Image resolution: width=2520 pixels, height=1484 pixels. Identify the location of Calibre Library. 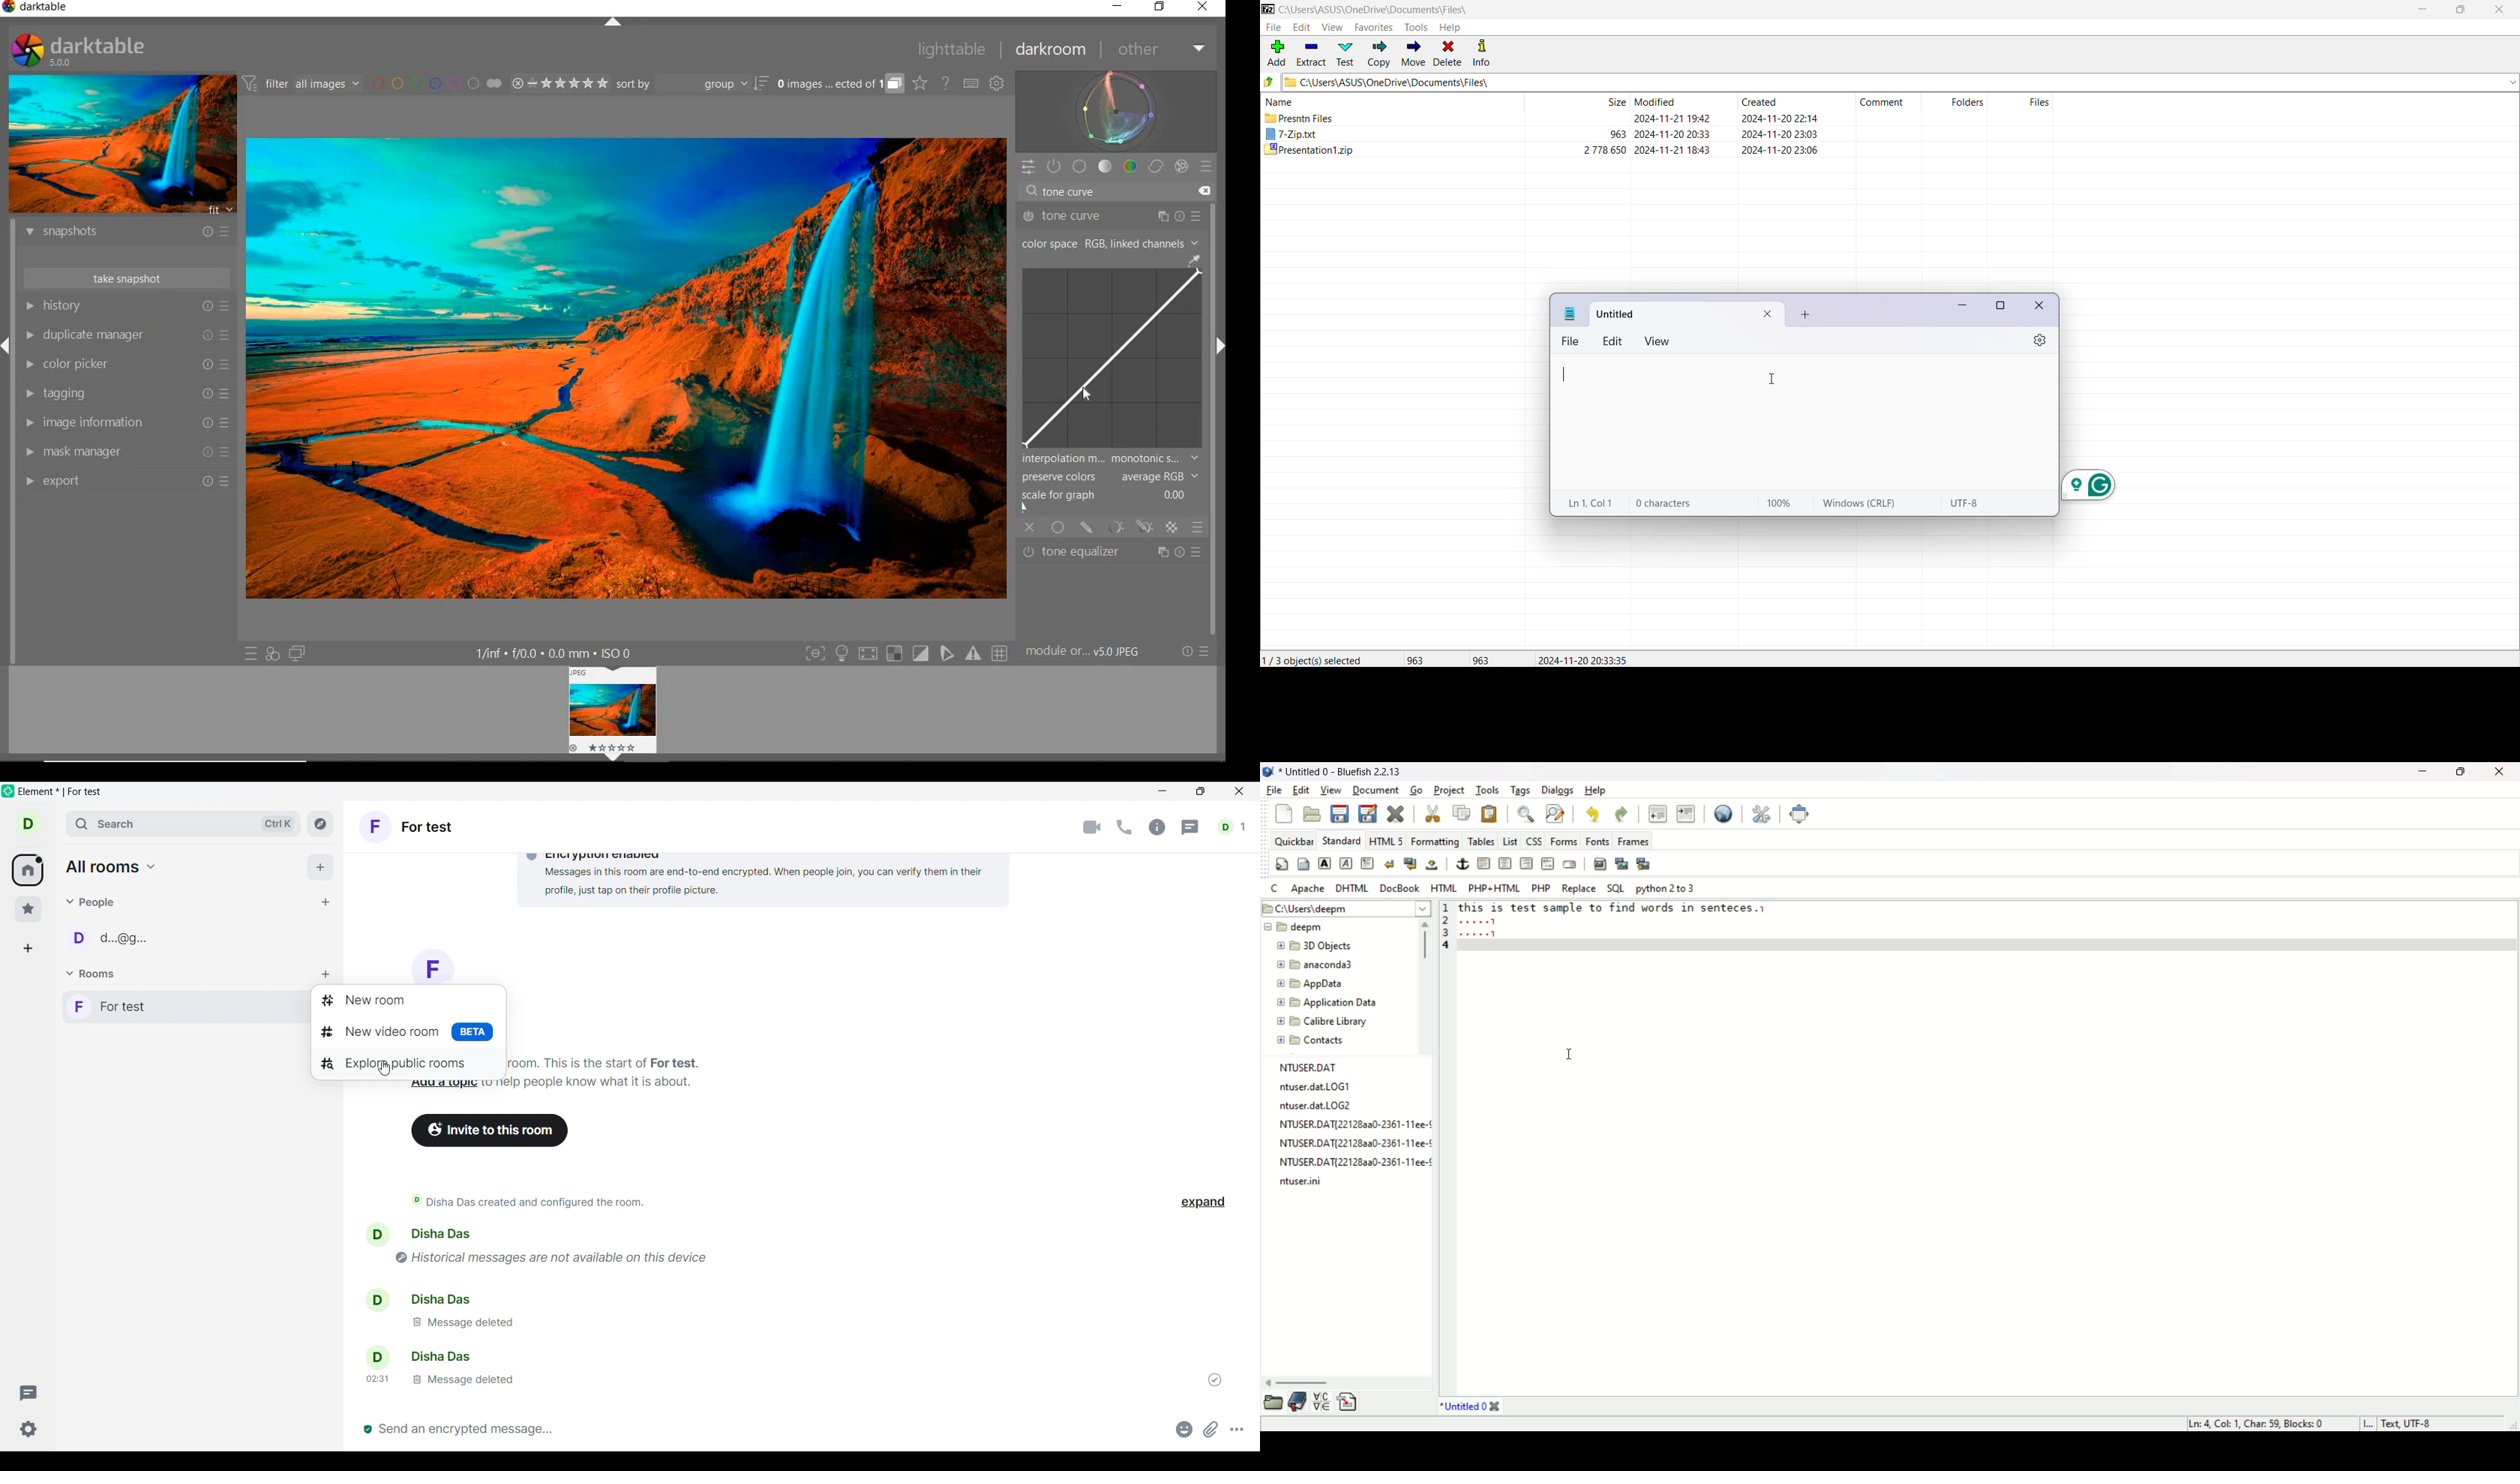
(1338, 1022).